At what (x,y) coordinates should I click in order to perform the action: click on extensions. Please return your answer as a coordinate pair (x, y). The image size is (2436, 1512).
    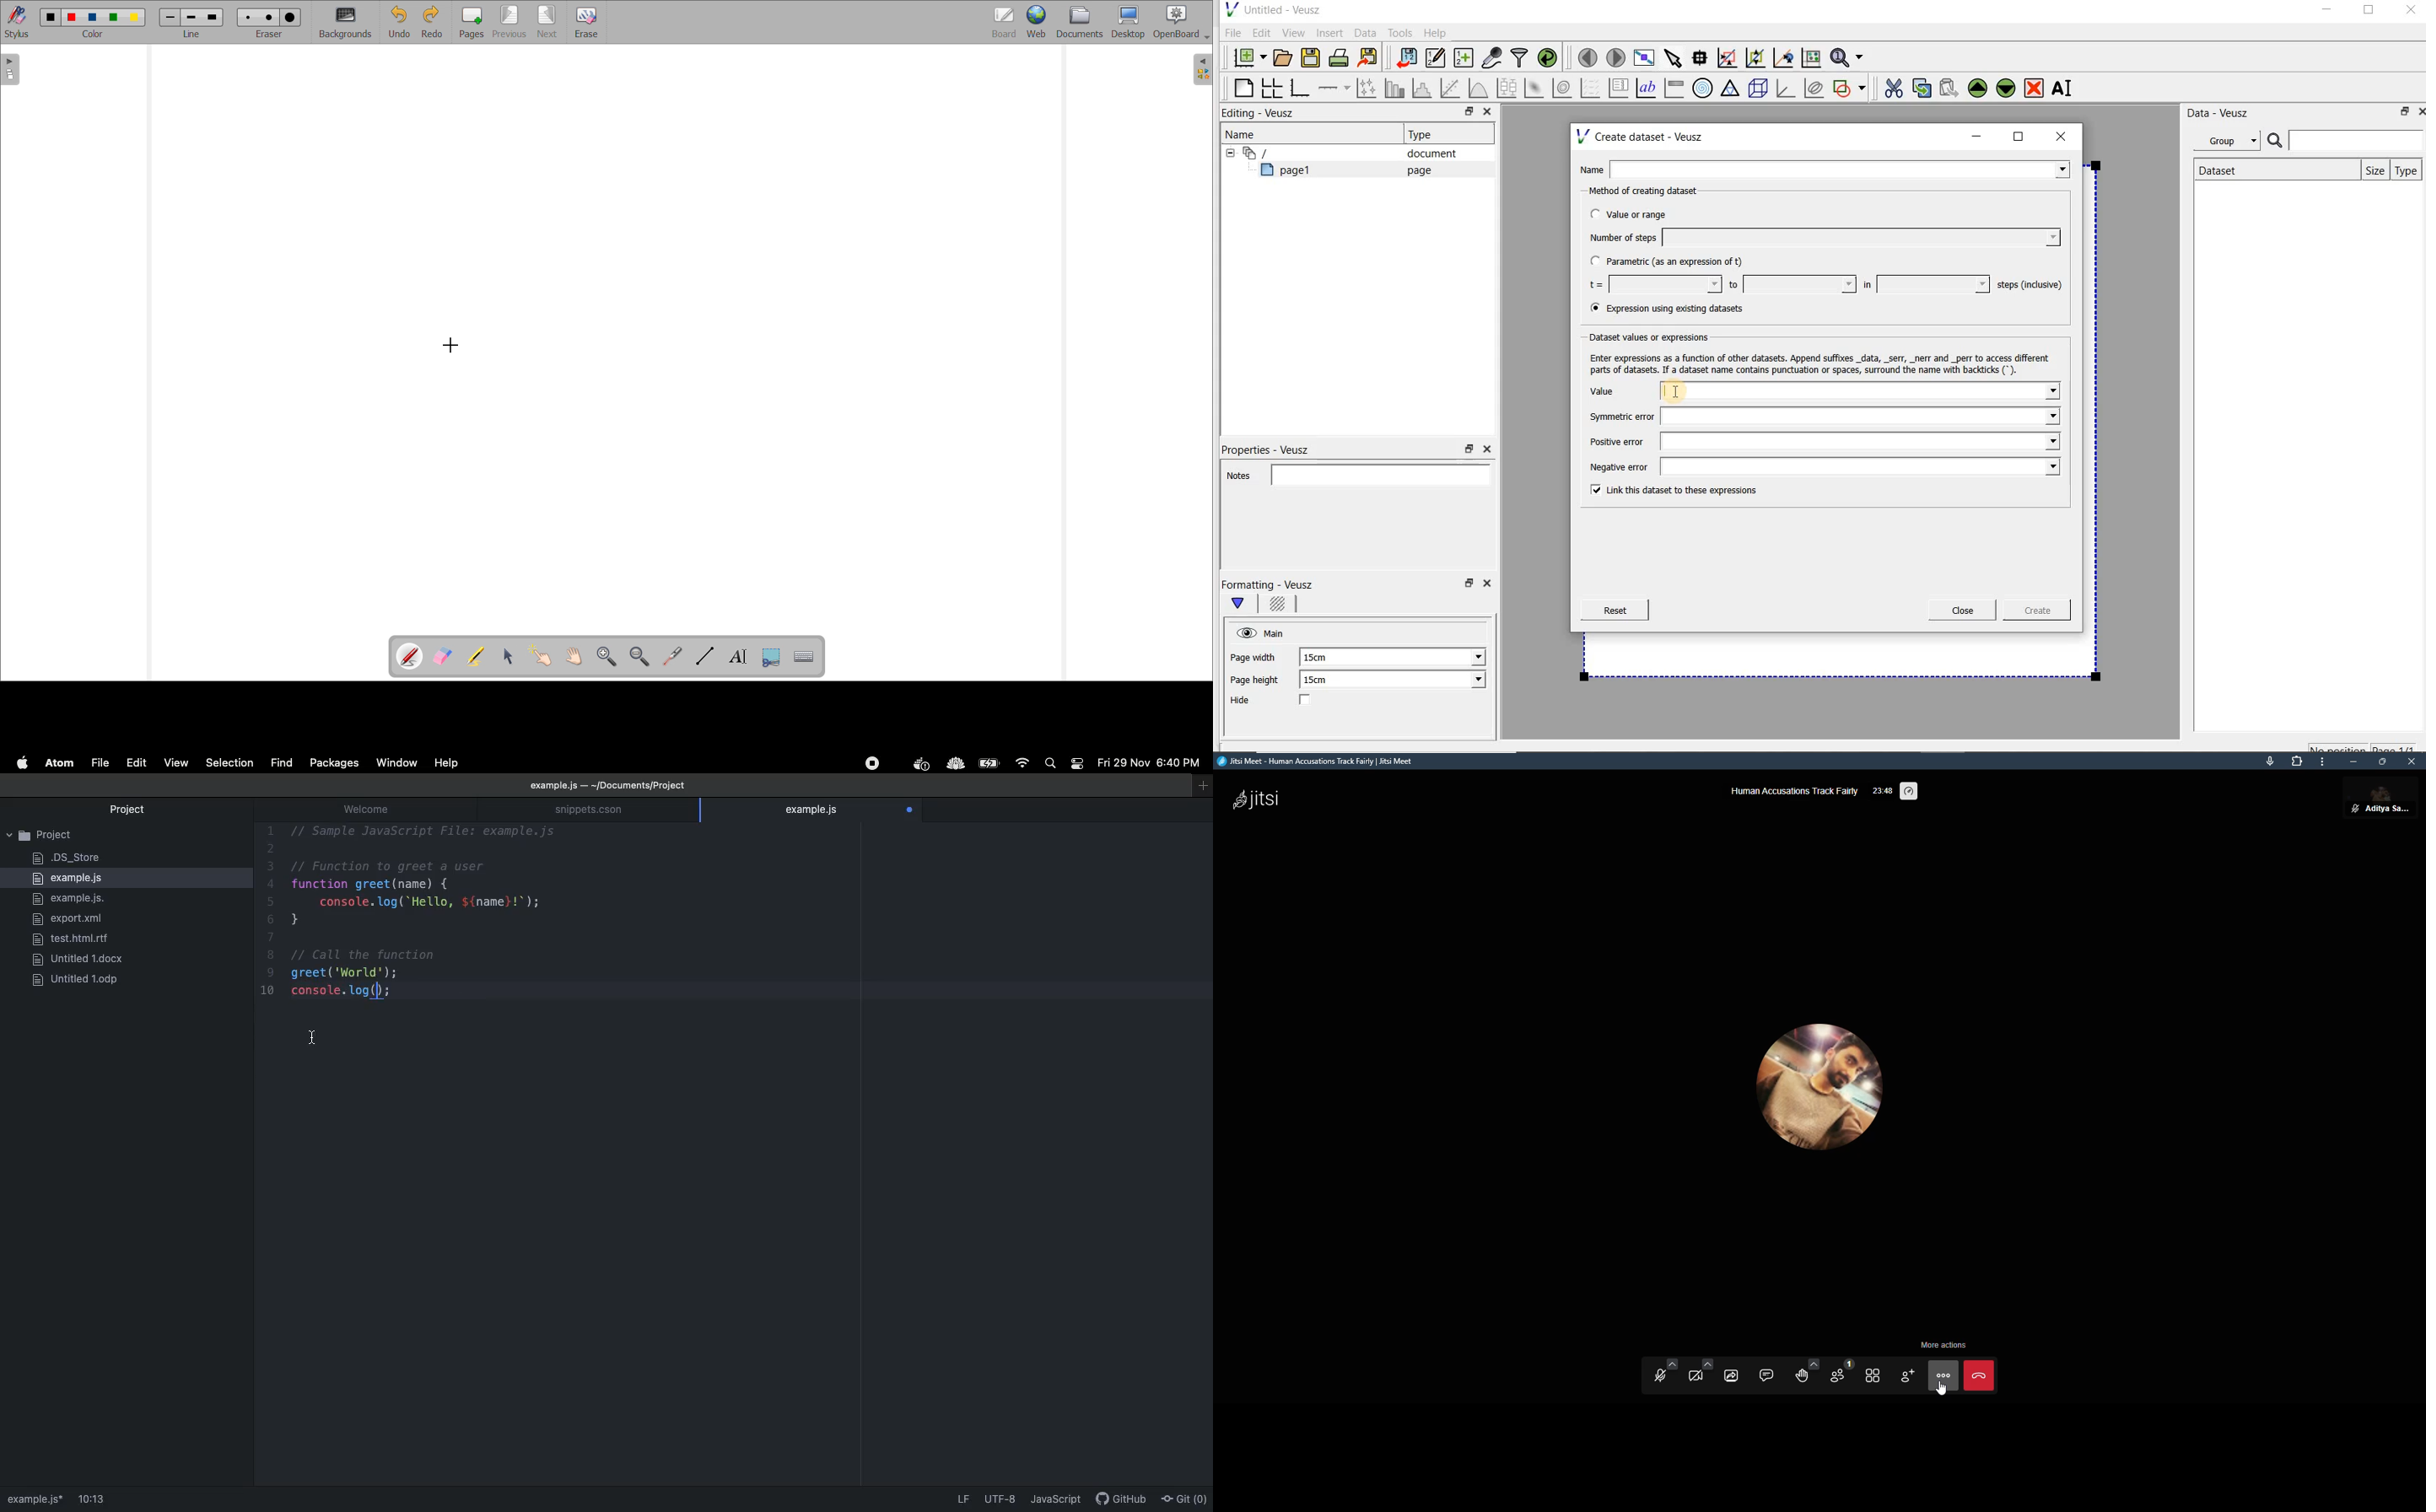
    Looking at the image, I should click on (2297, 761).